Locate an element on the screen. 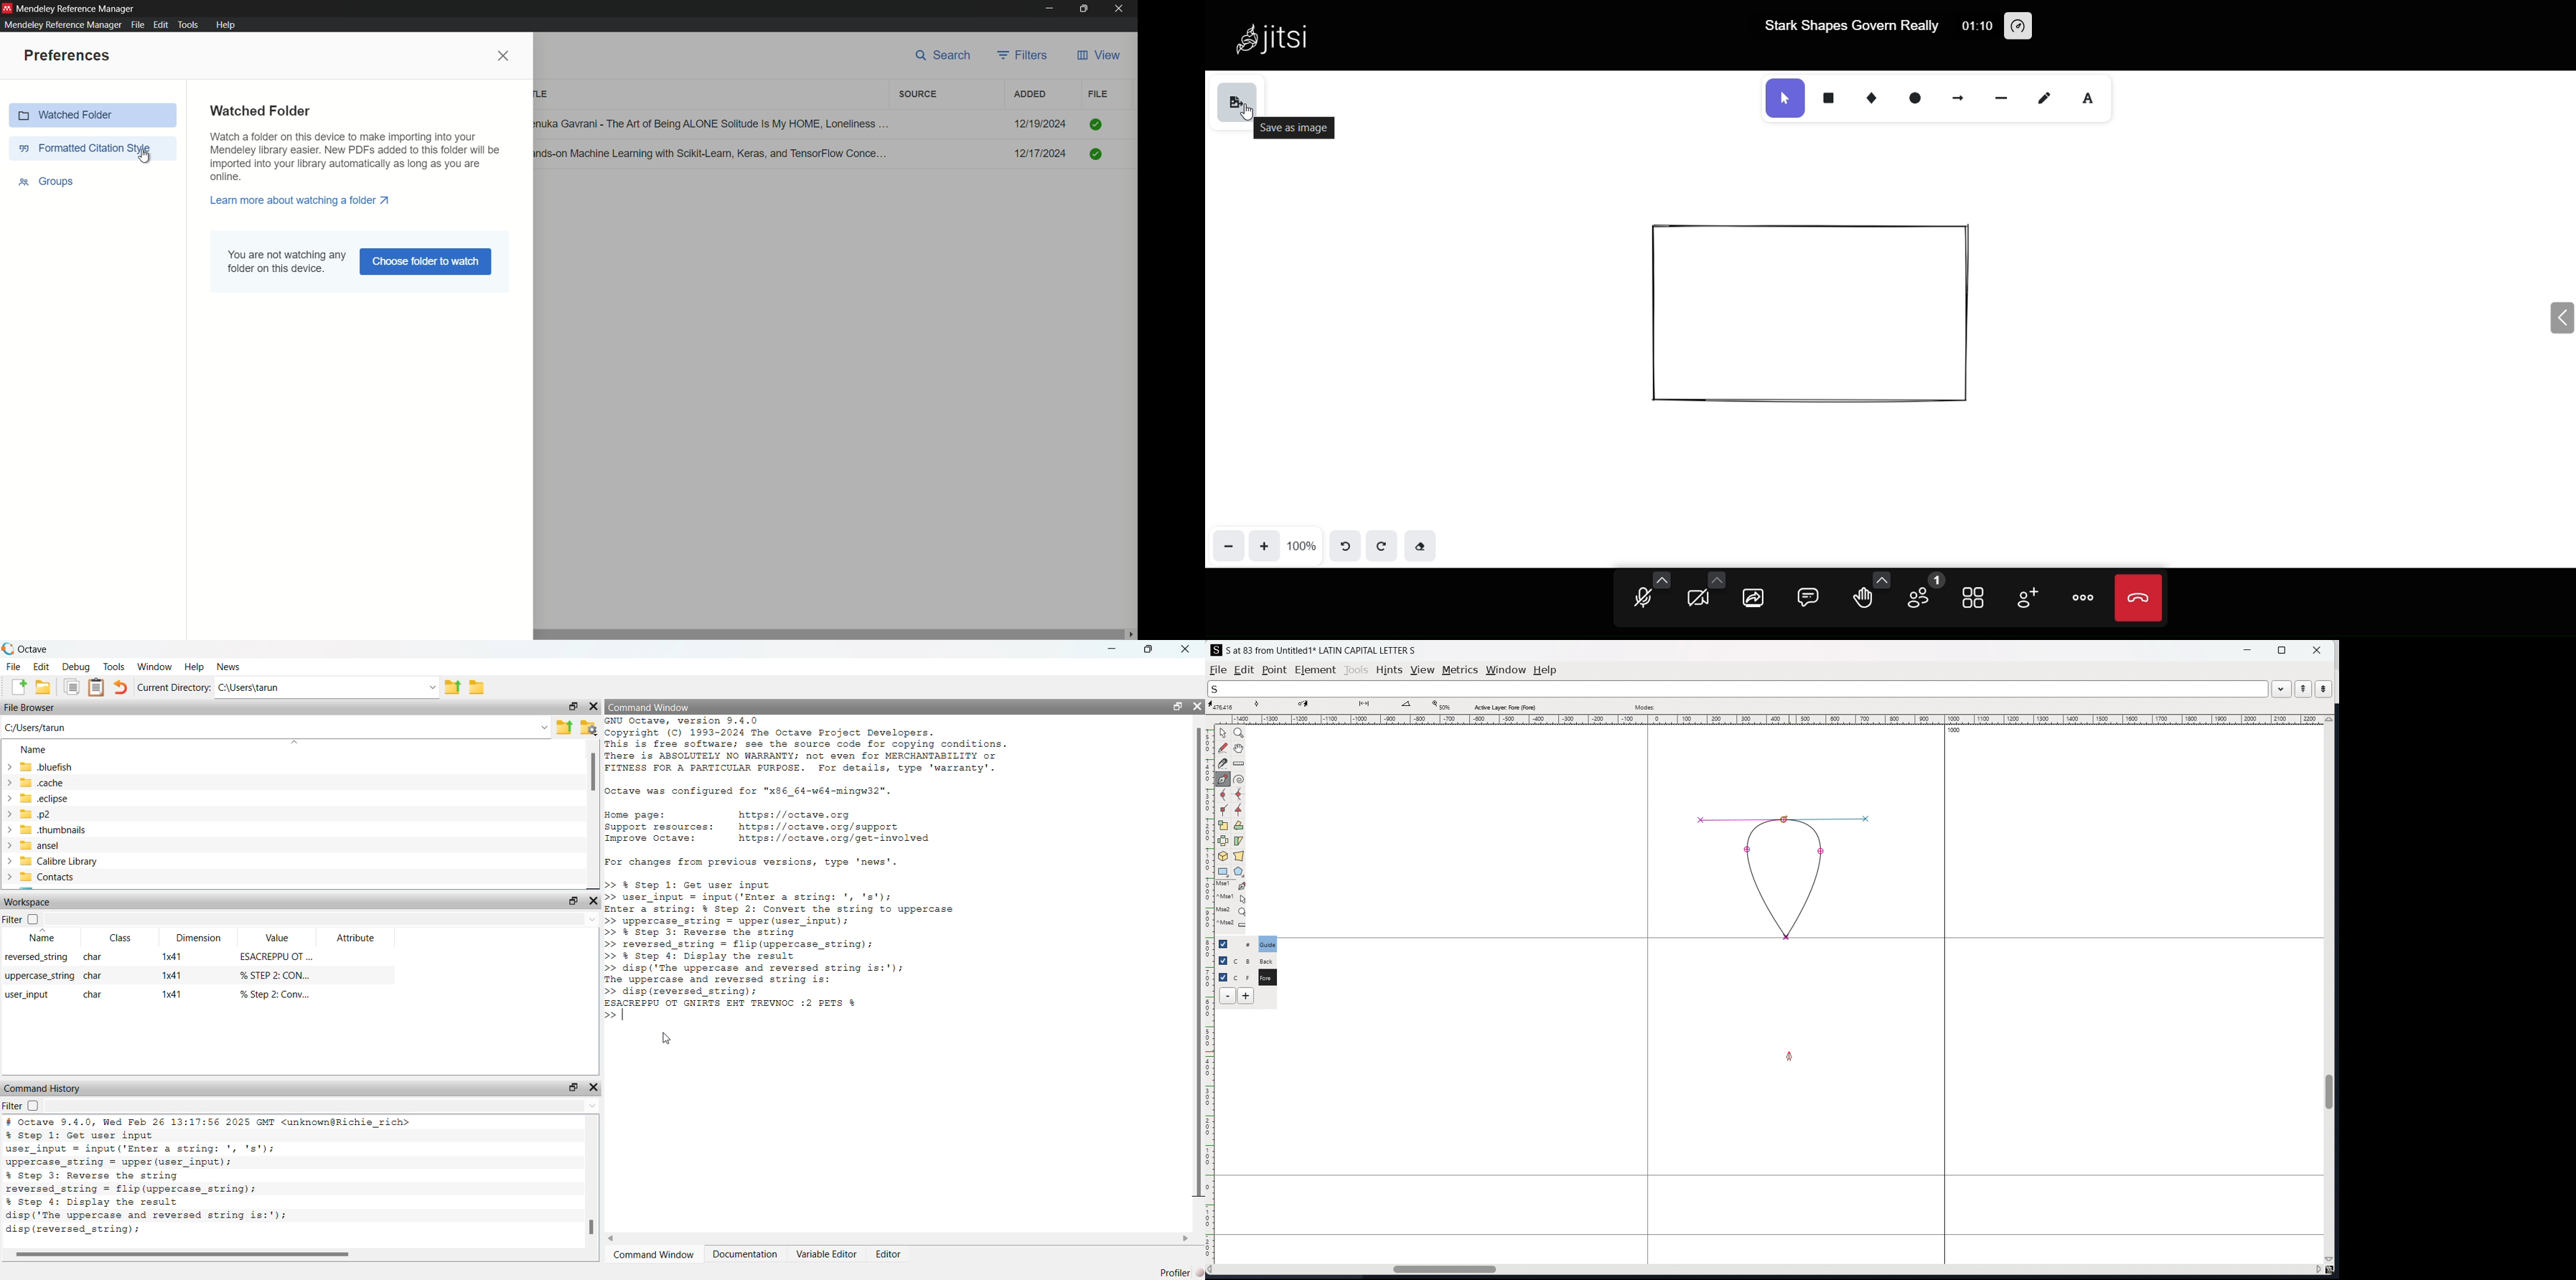 This screenshot has height=1288, width=2576. element is located at coordinates (1316, 670).